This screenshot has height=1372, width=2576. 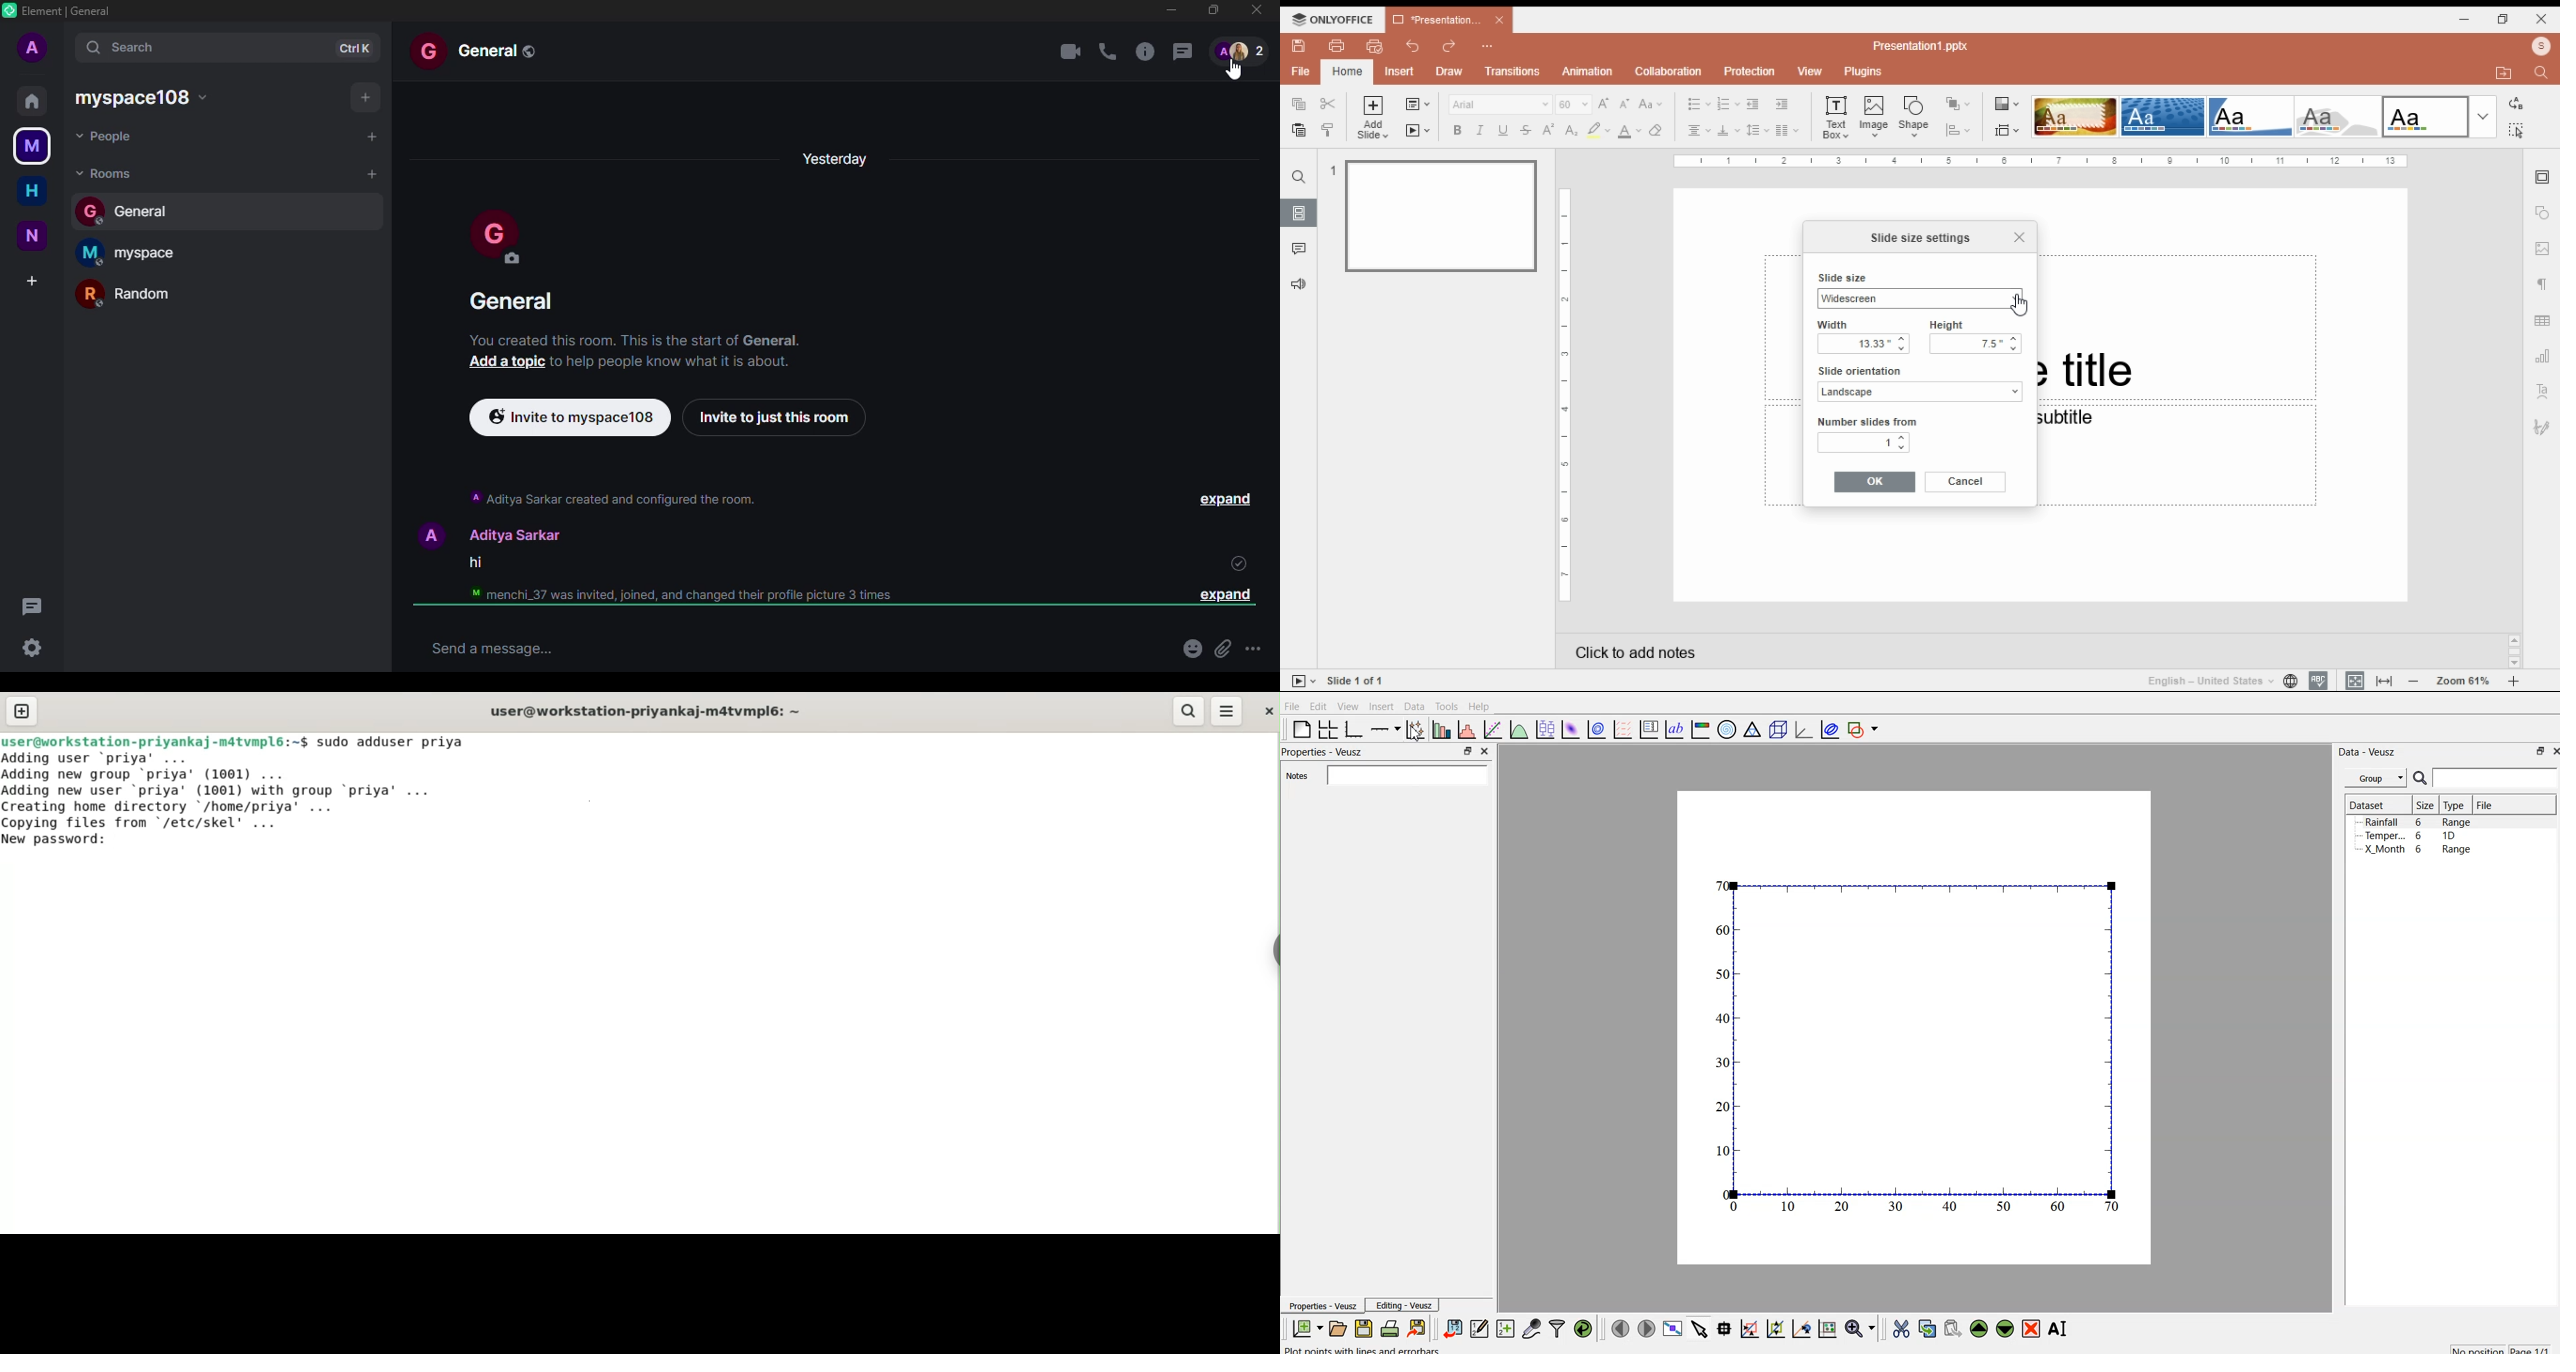 I want to click on restore, so click(x=2503, y=19).